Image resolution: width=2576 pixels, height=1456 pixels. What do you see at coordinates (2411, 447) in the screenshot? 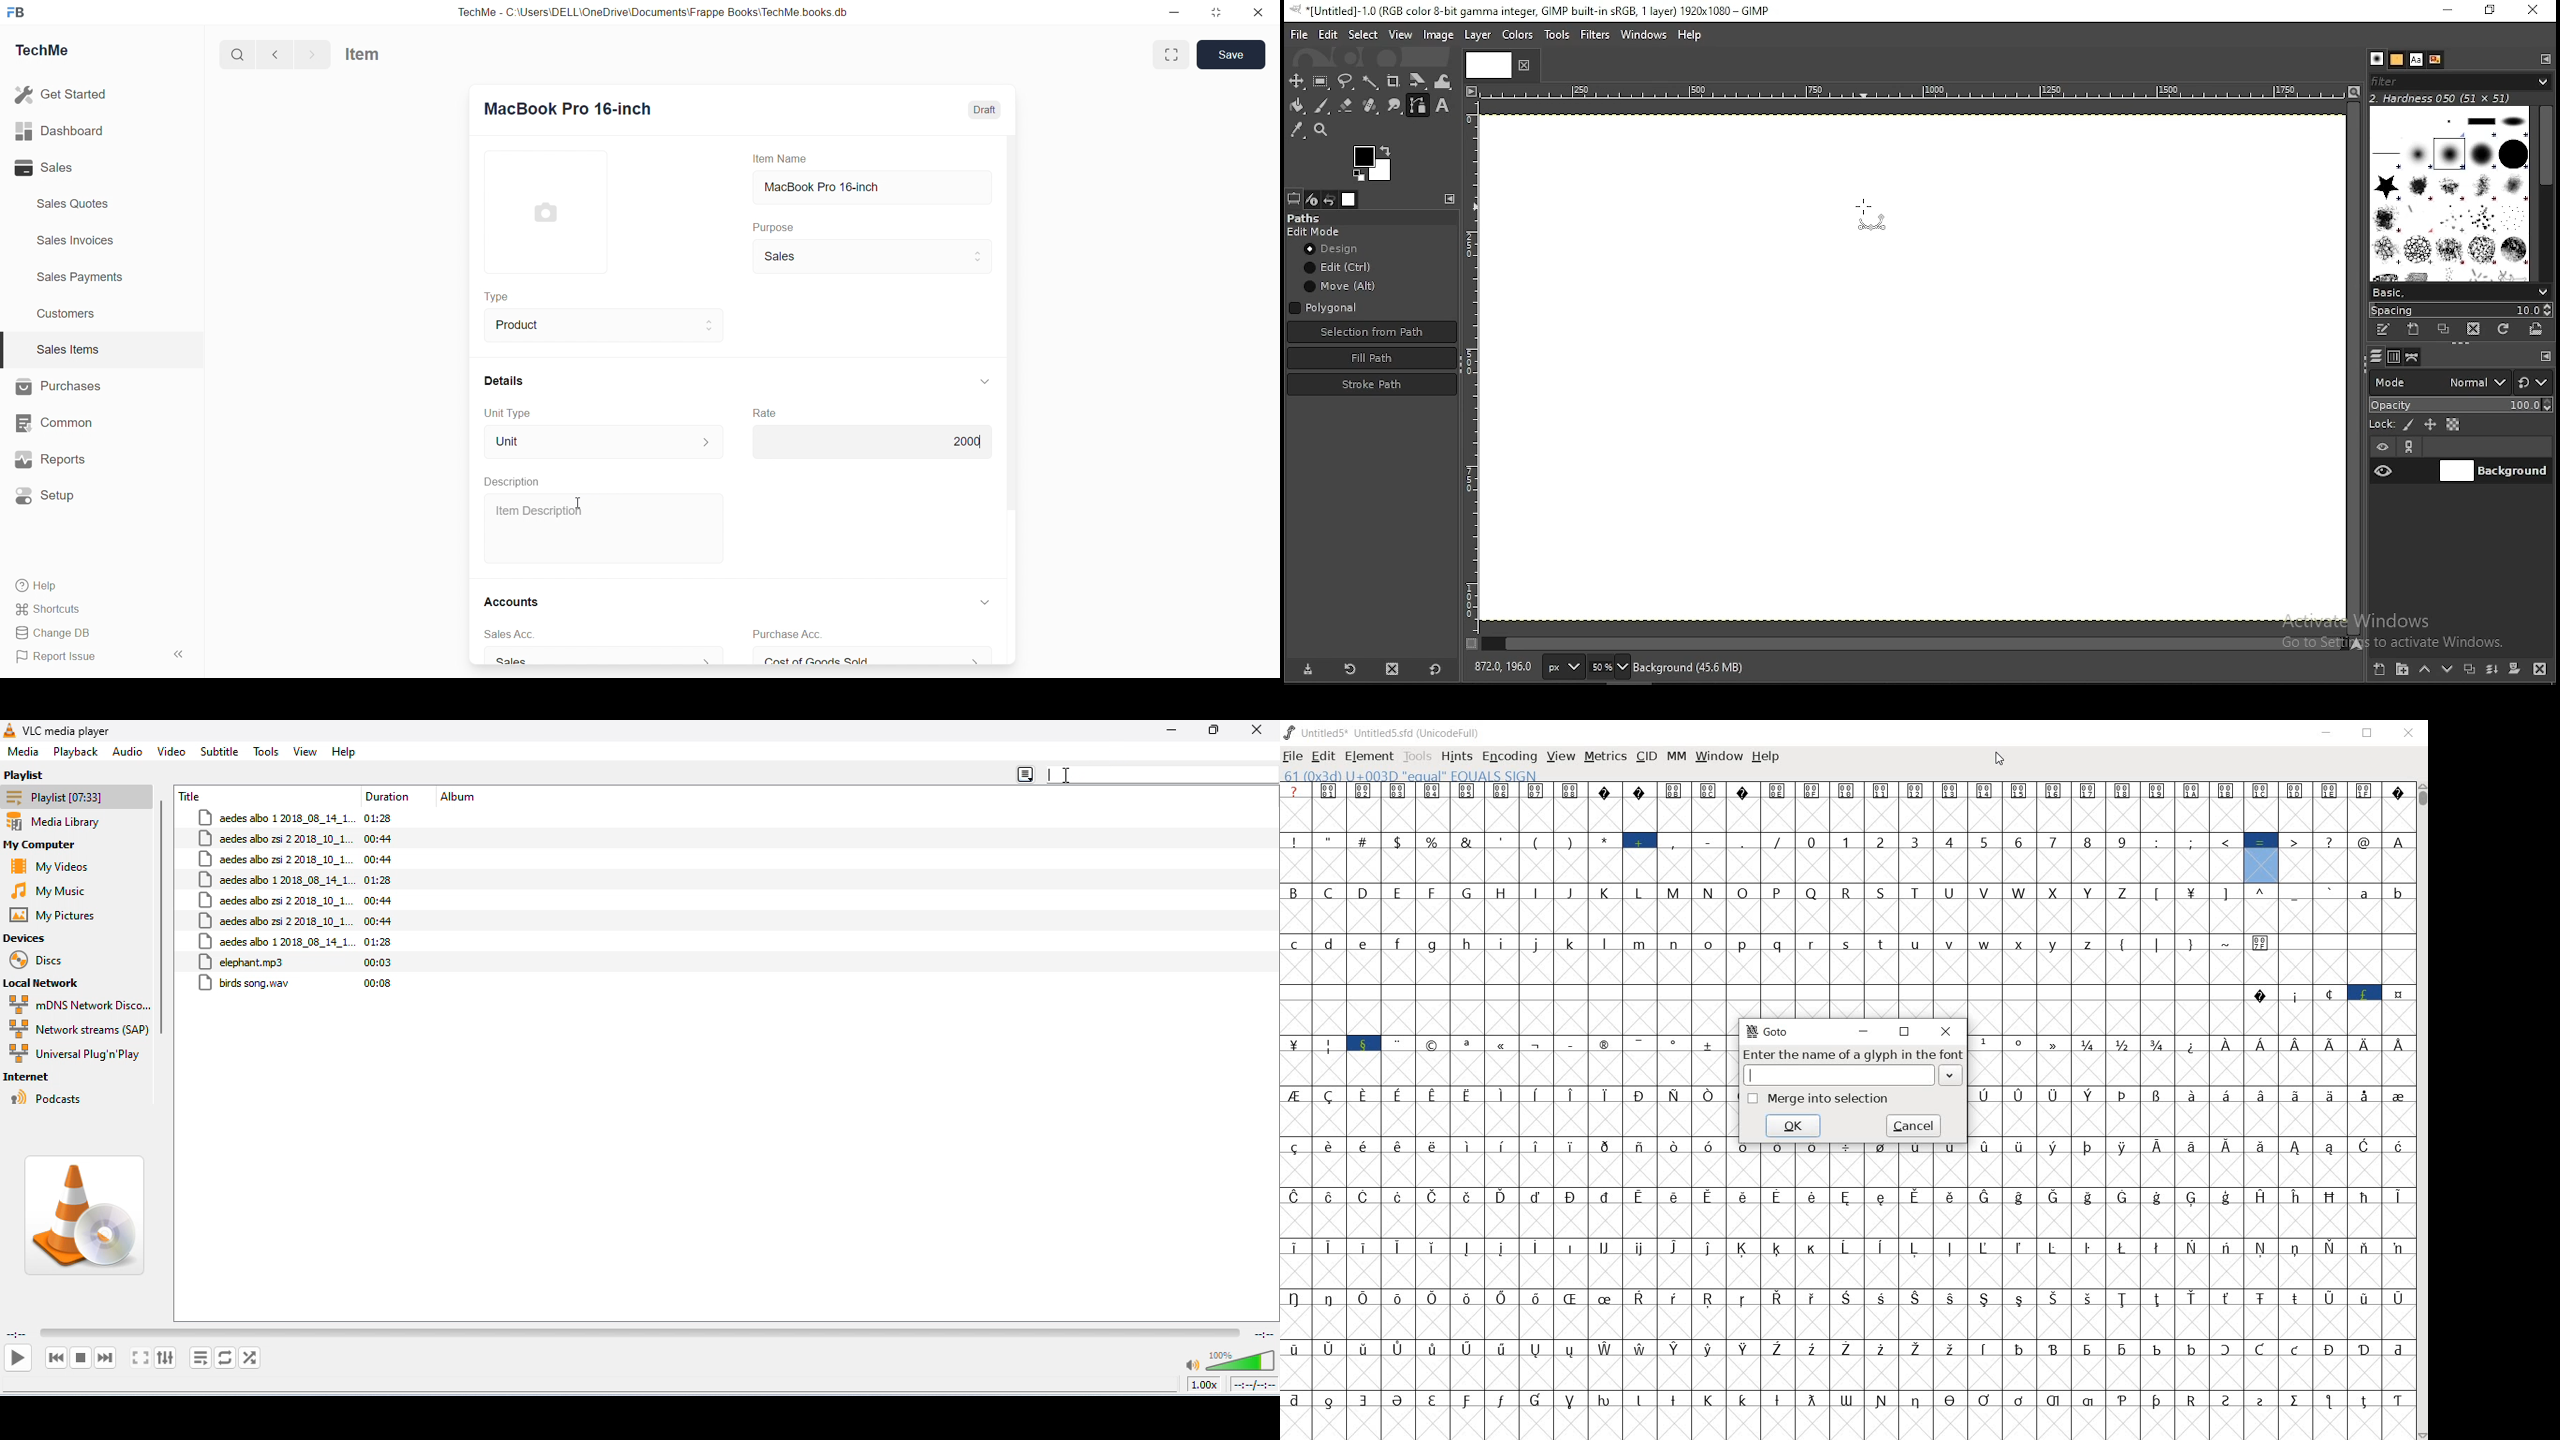
I see `link` at bounding box center [2411, 447].